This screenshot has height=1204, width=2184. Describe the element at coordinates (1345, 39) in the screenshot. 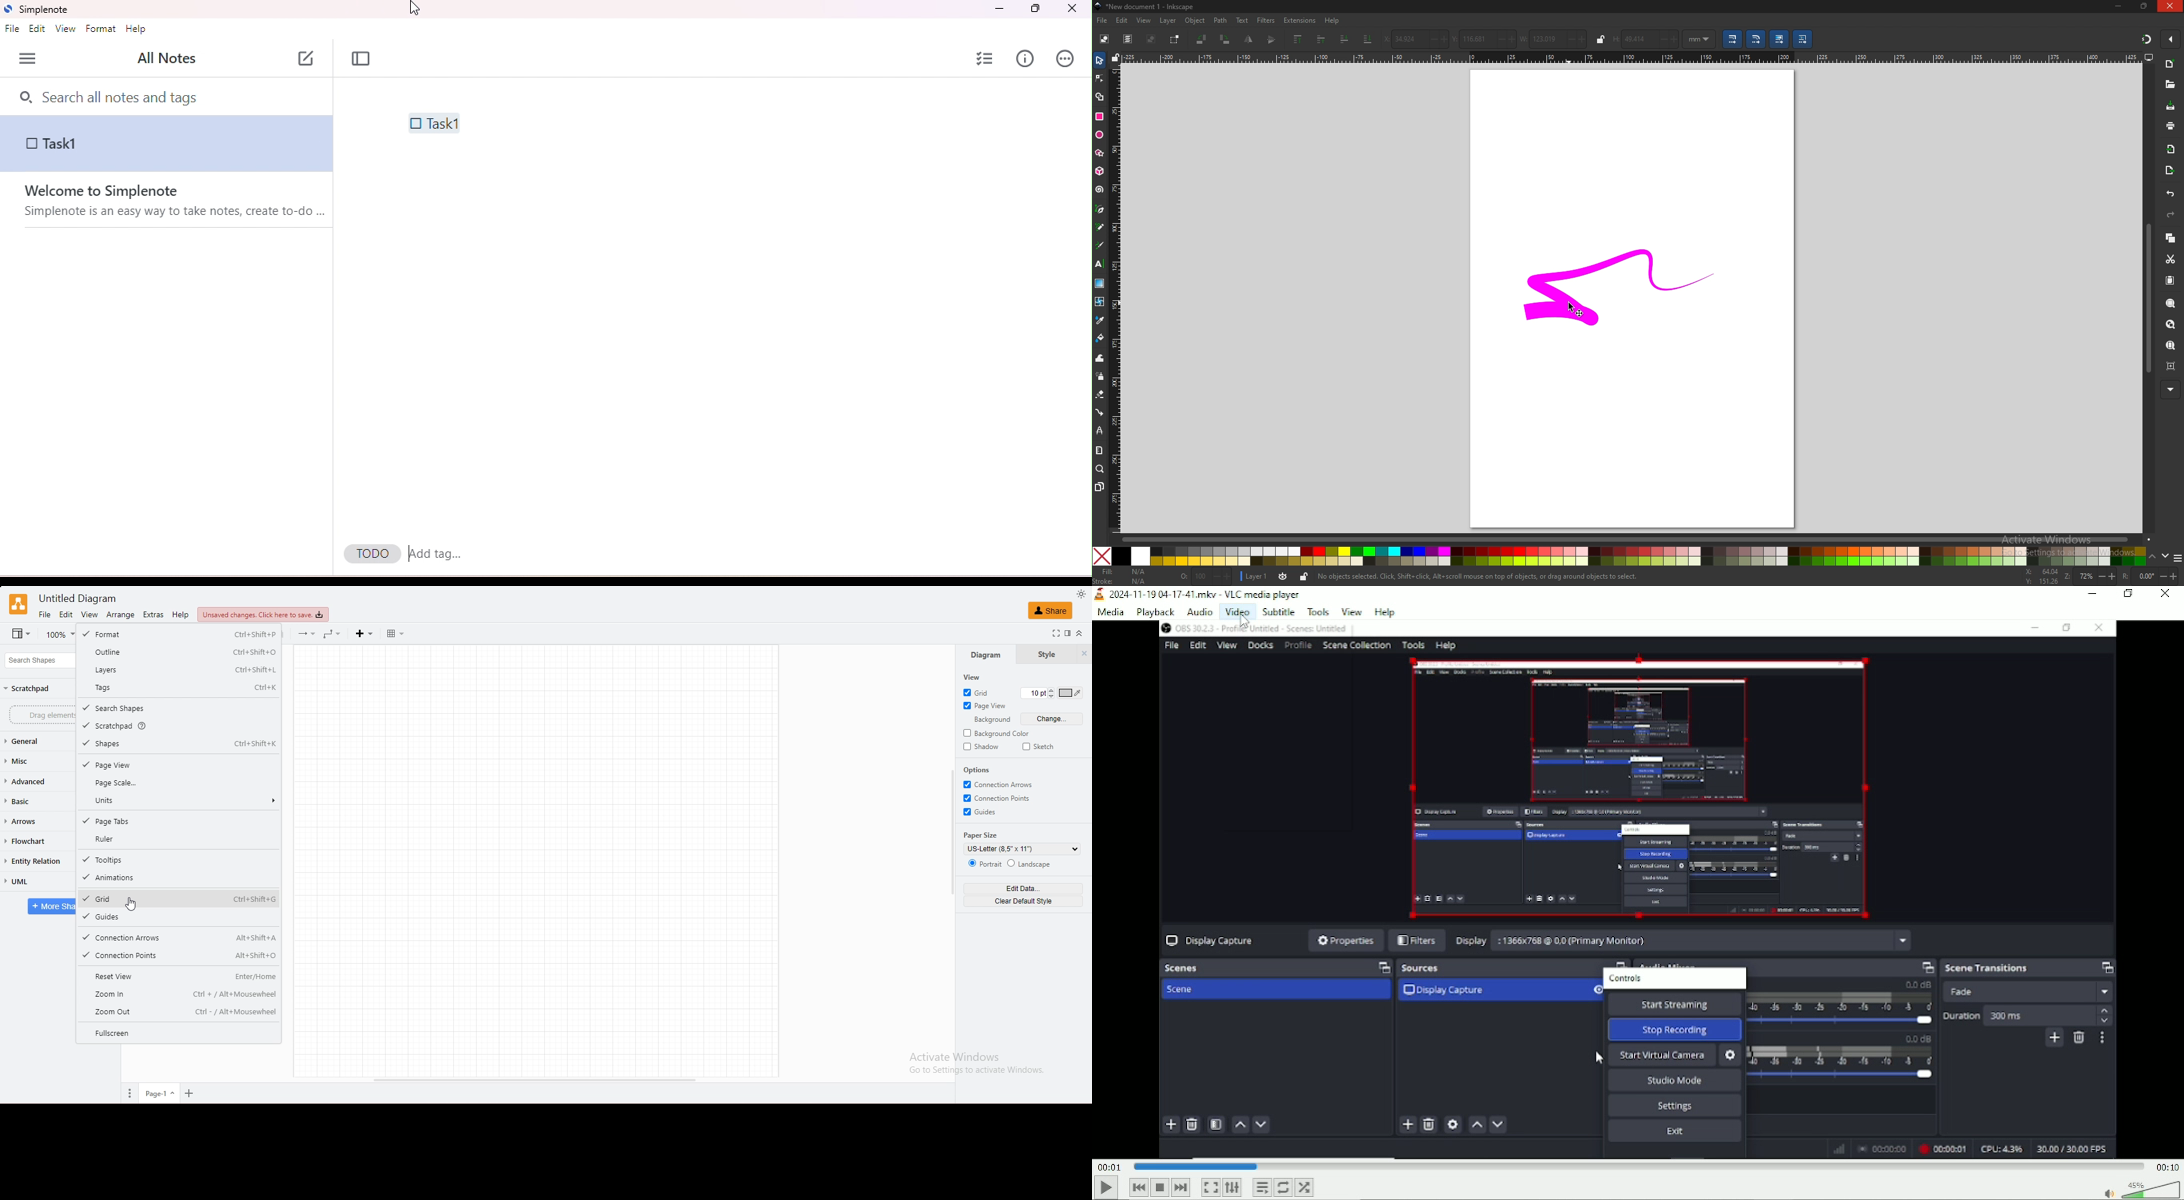

I see `lower one step` at that location.